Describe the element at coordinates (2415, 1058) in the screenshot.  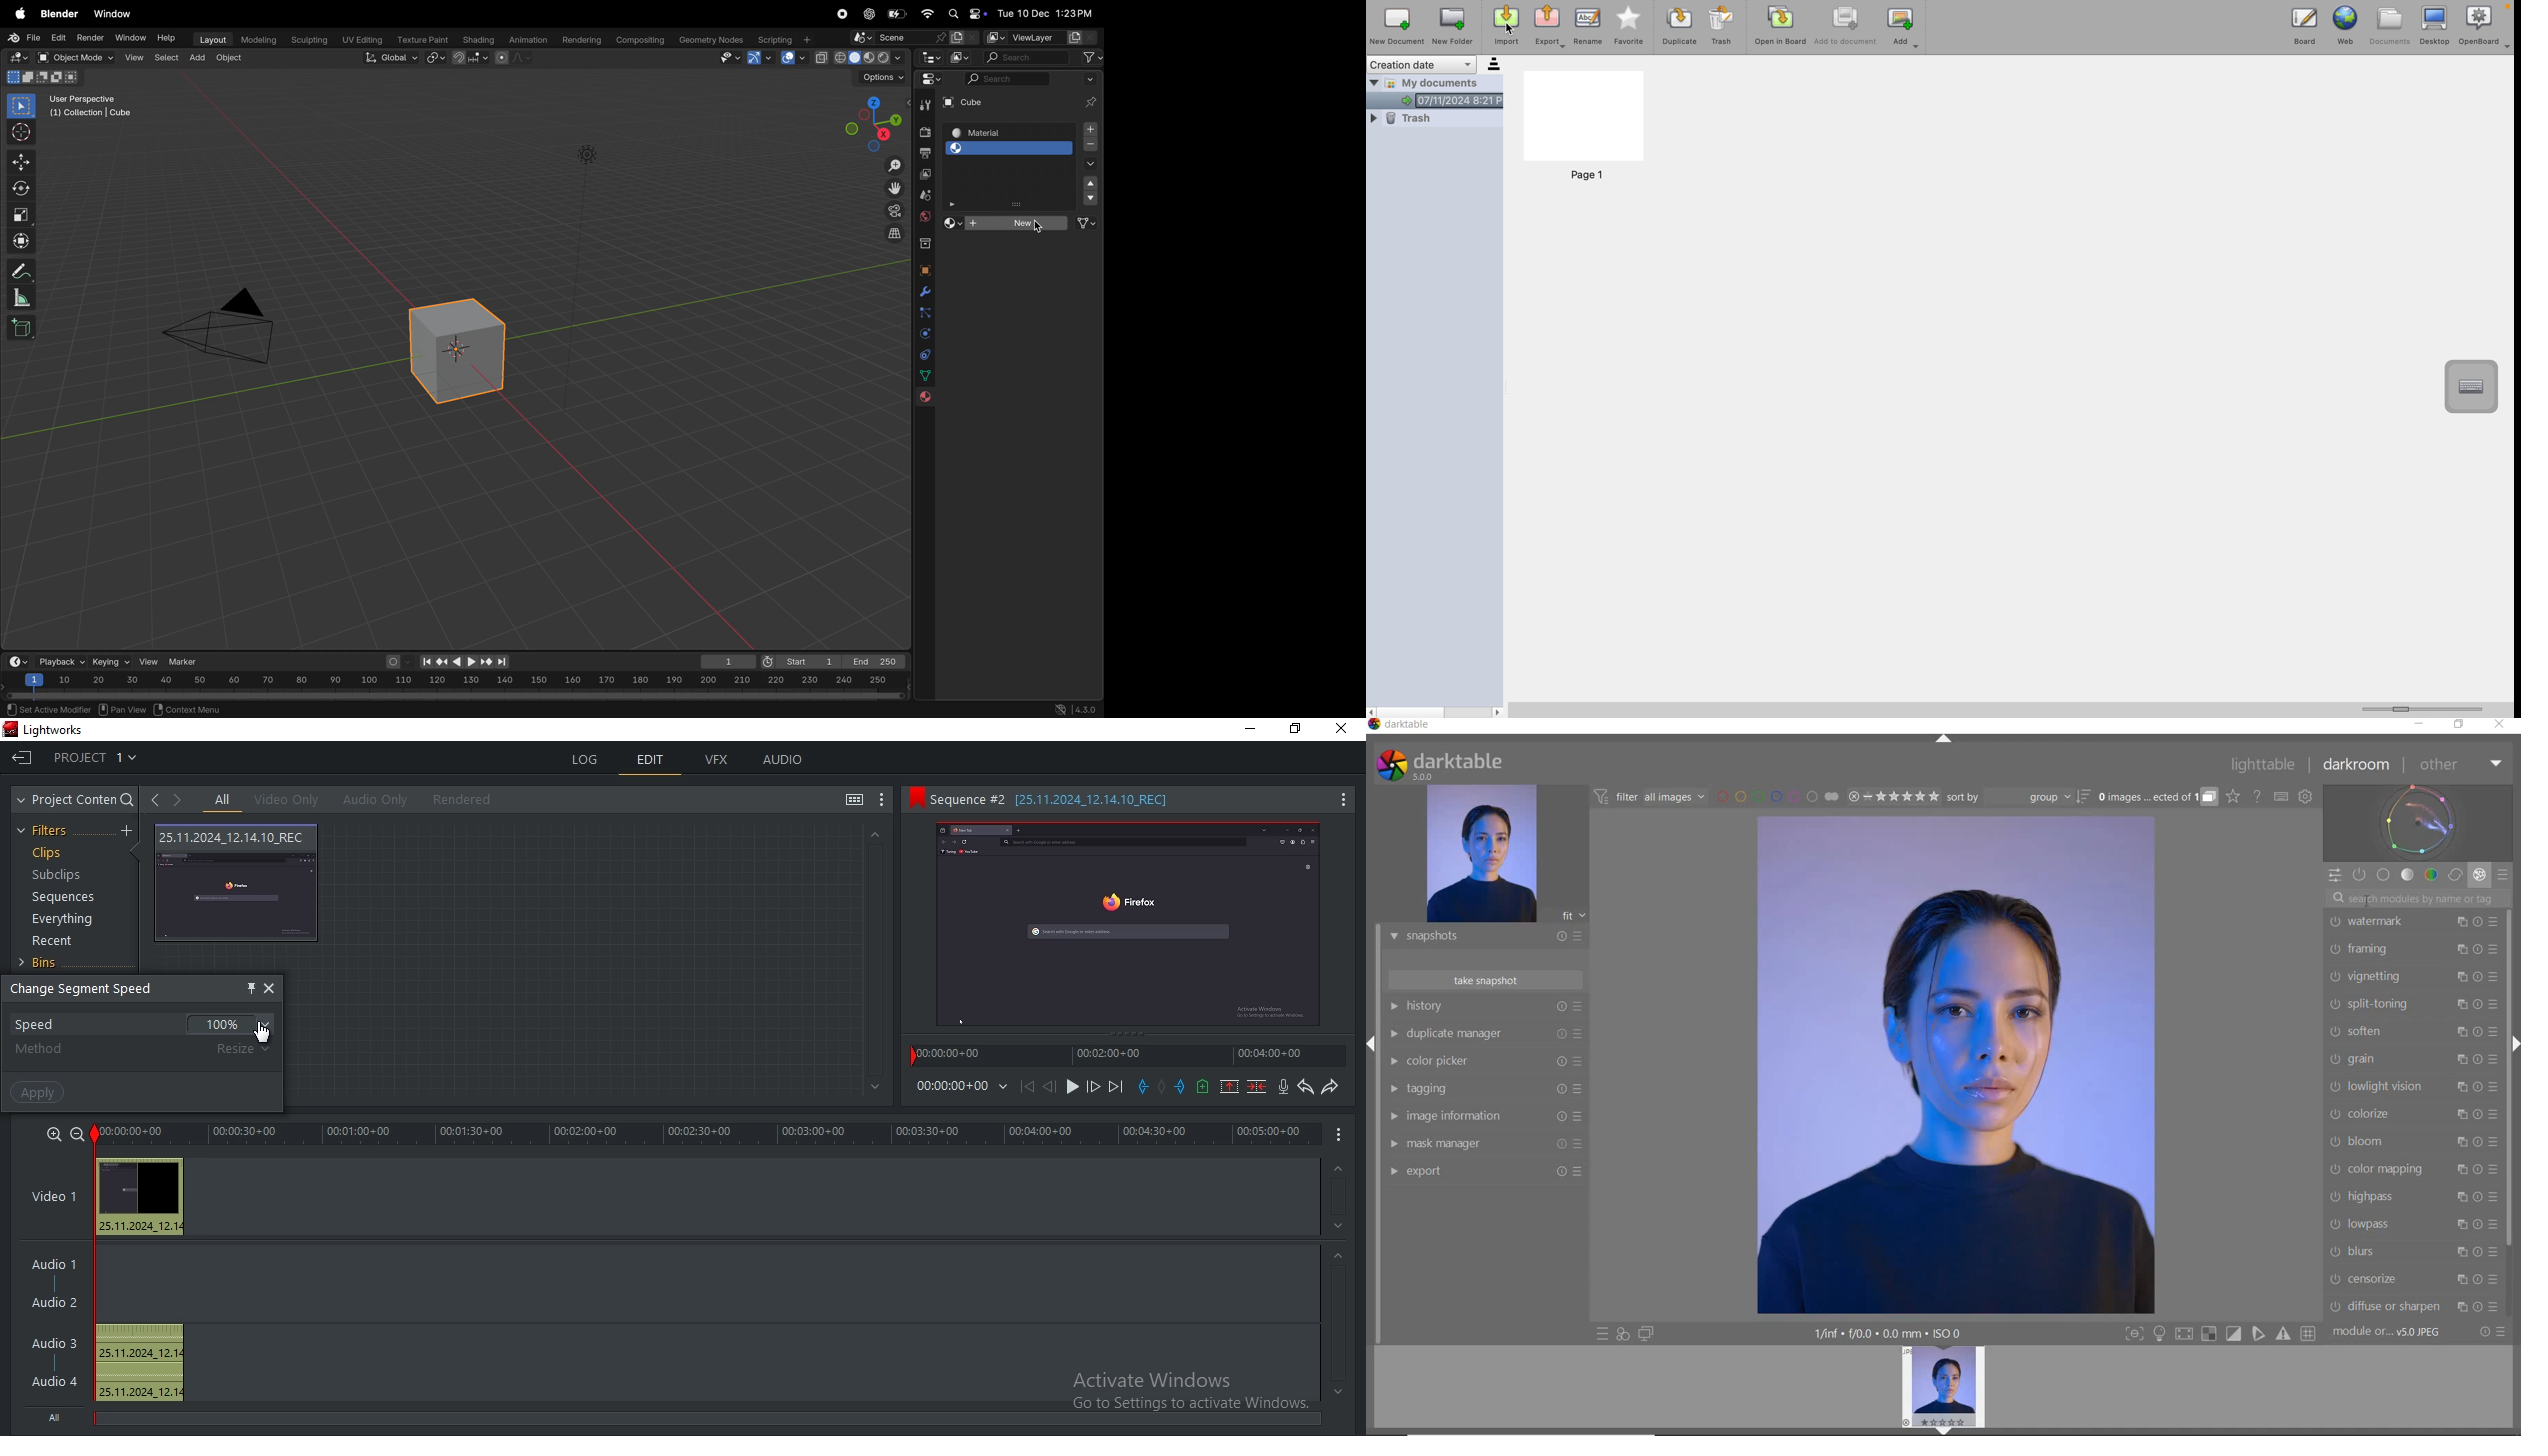
I see `GRAIN` at that location.